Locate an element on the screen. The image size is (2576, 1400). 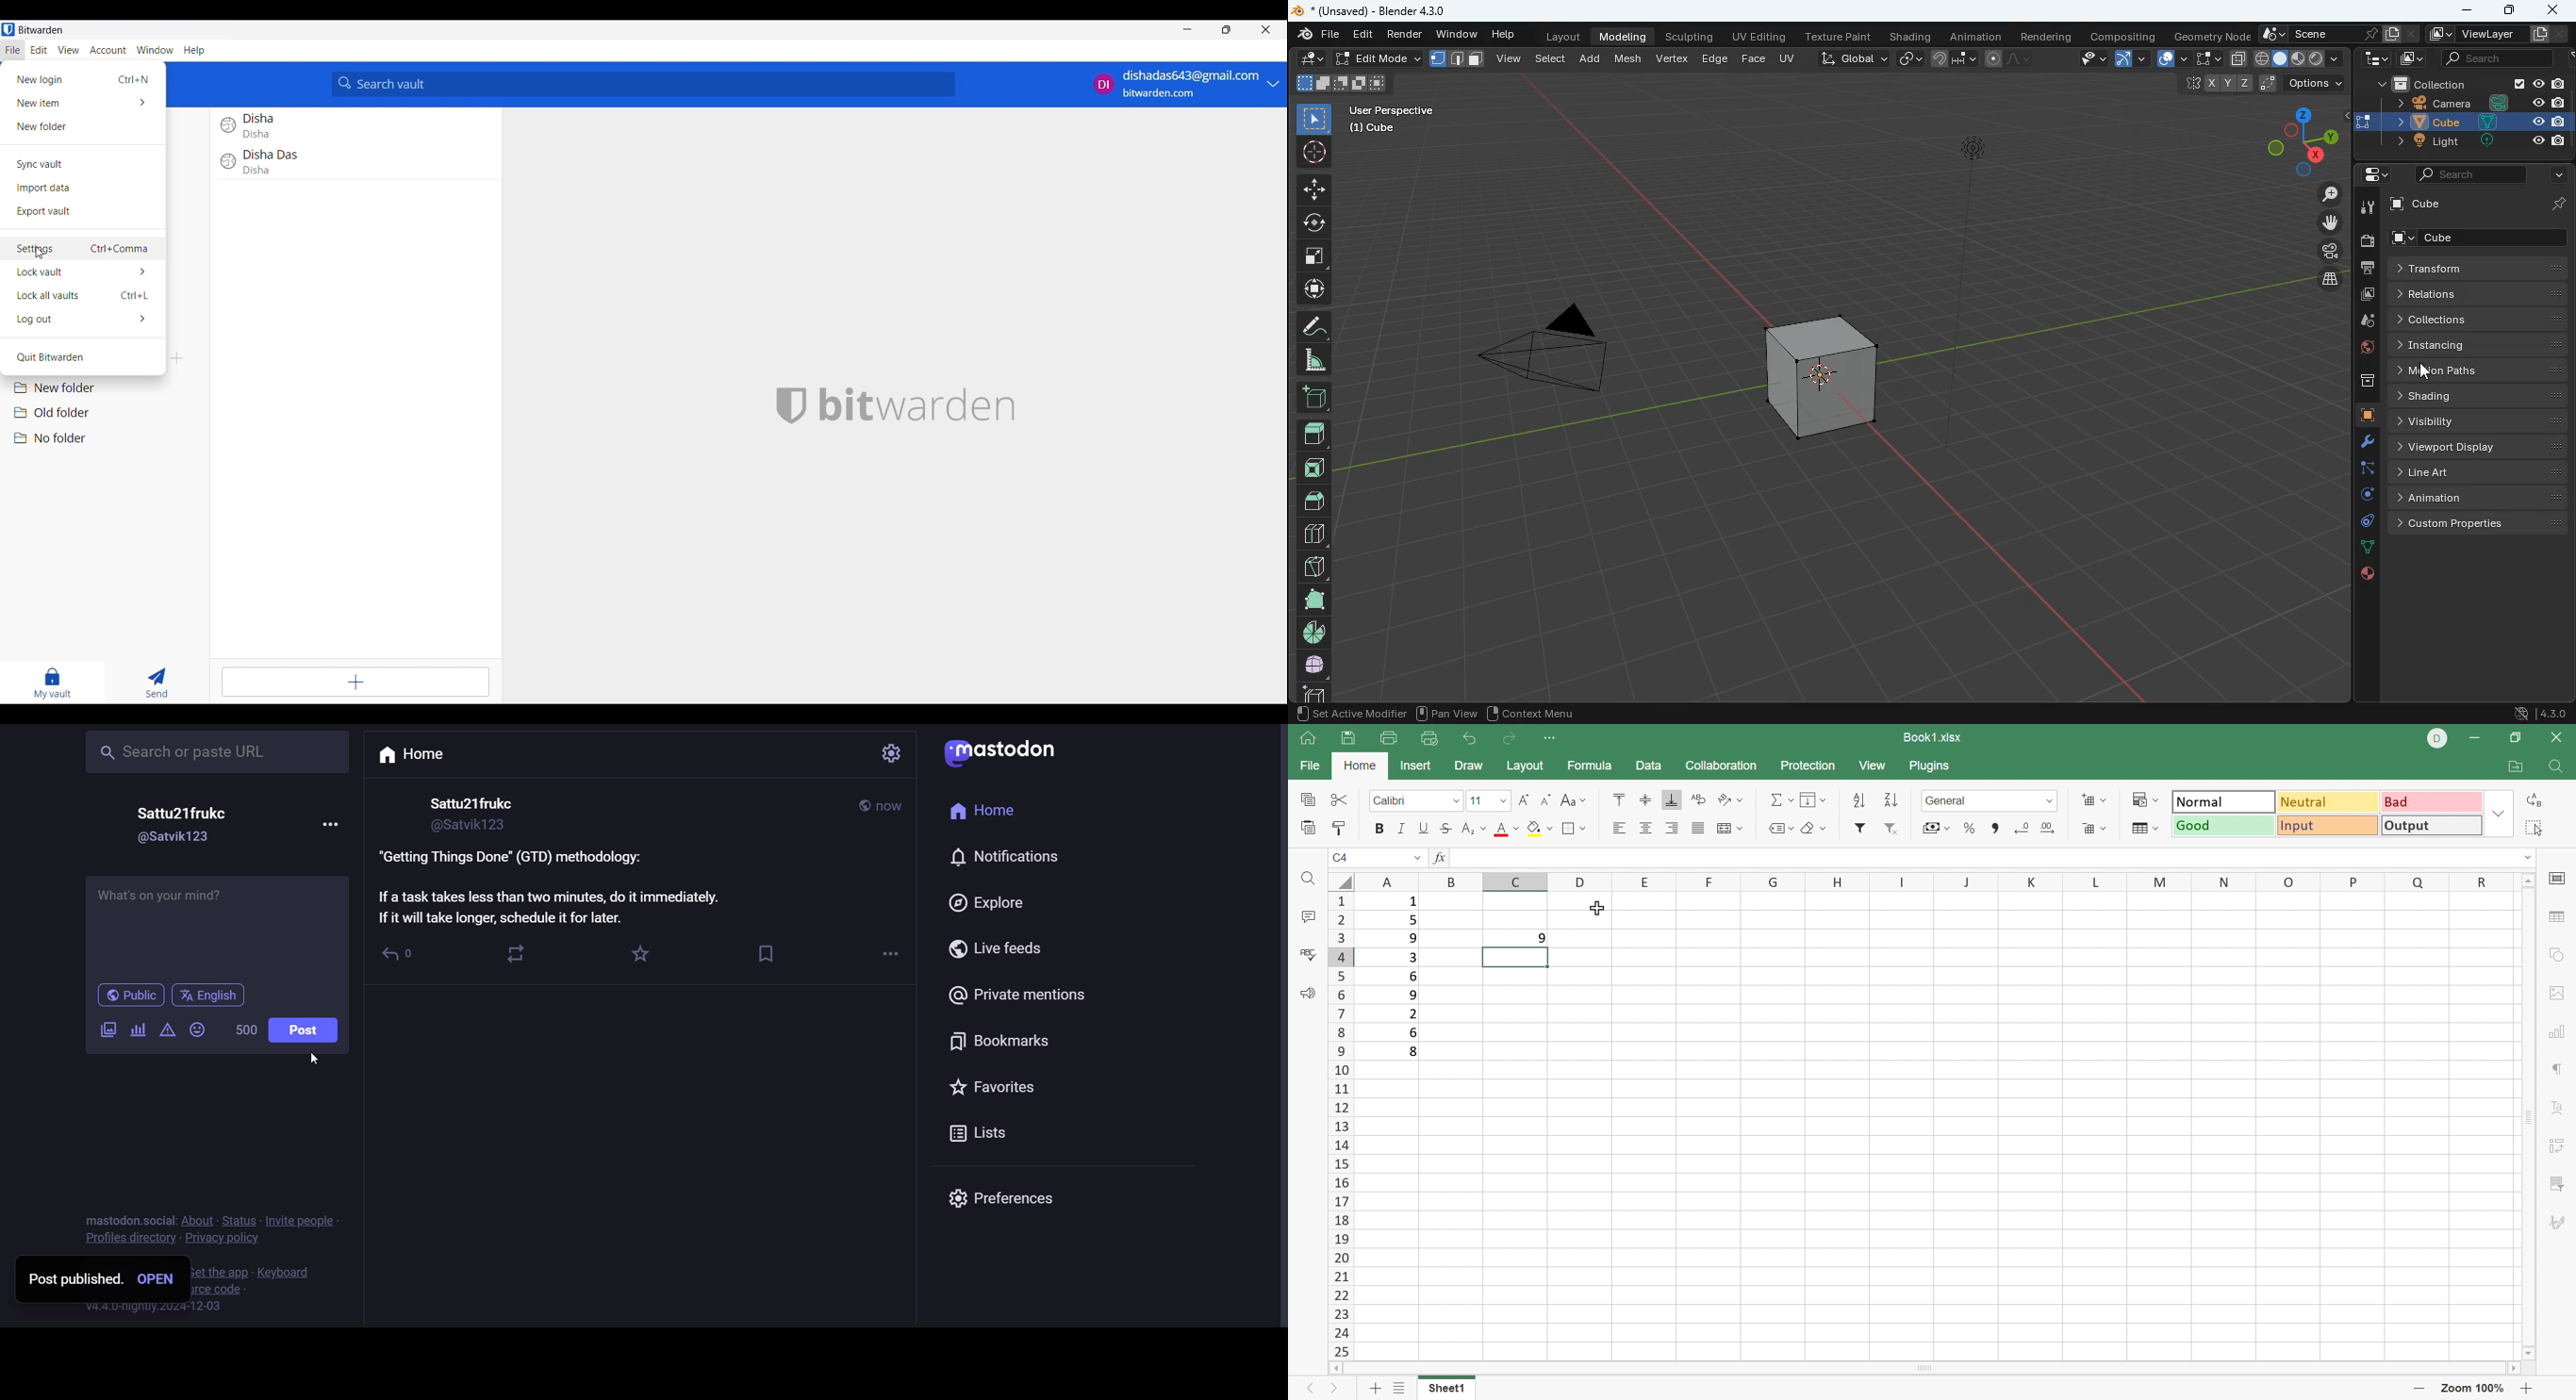
emoji is located at coordinates (198, 1031).